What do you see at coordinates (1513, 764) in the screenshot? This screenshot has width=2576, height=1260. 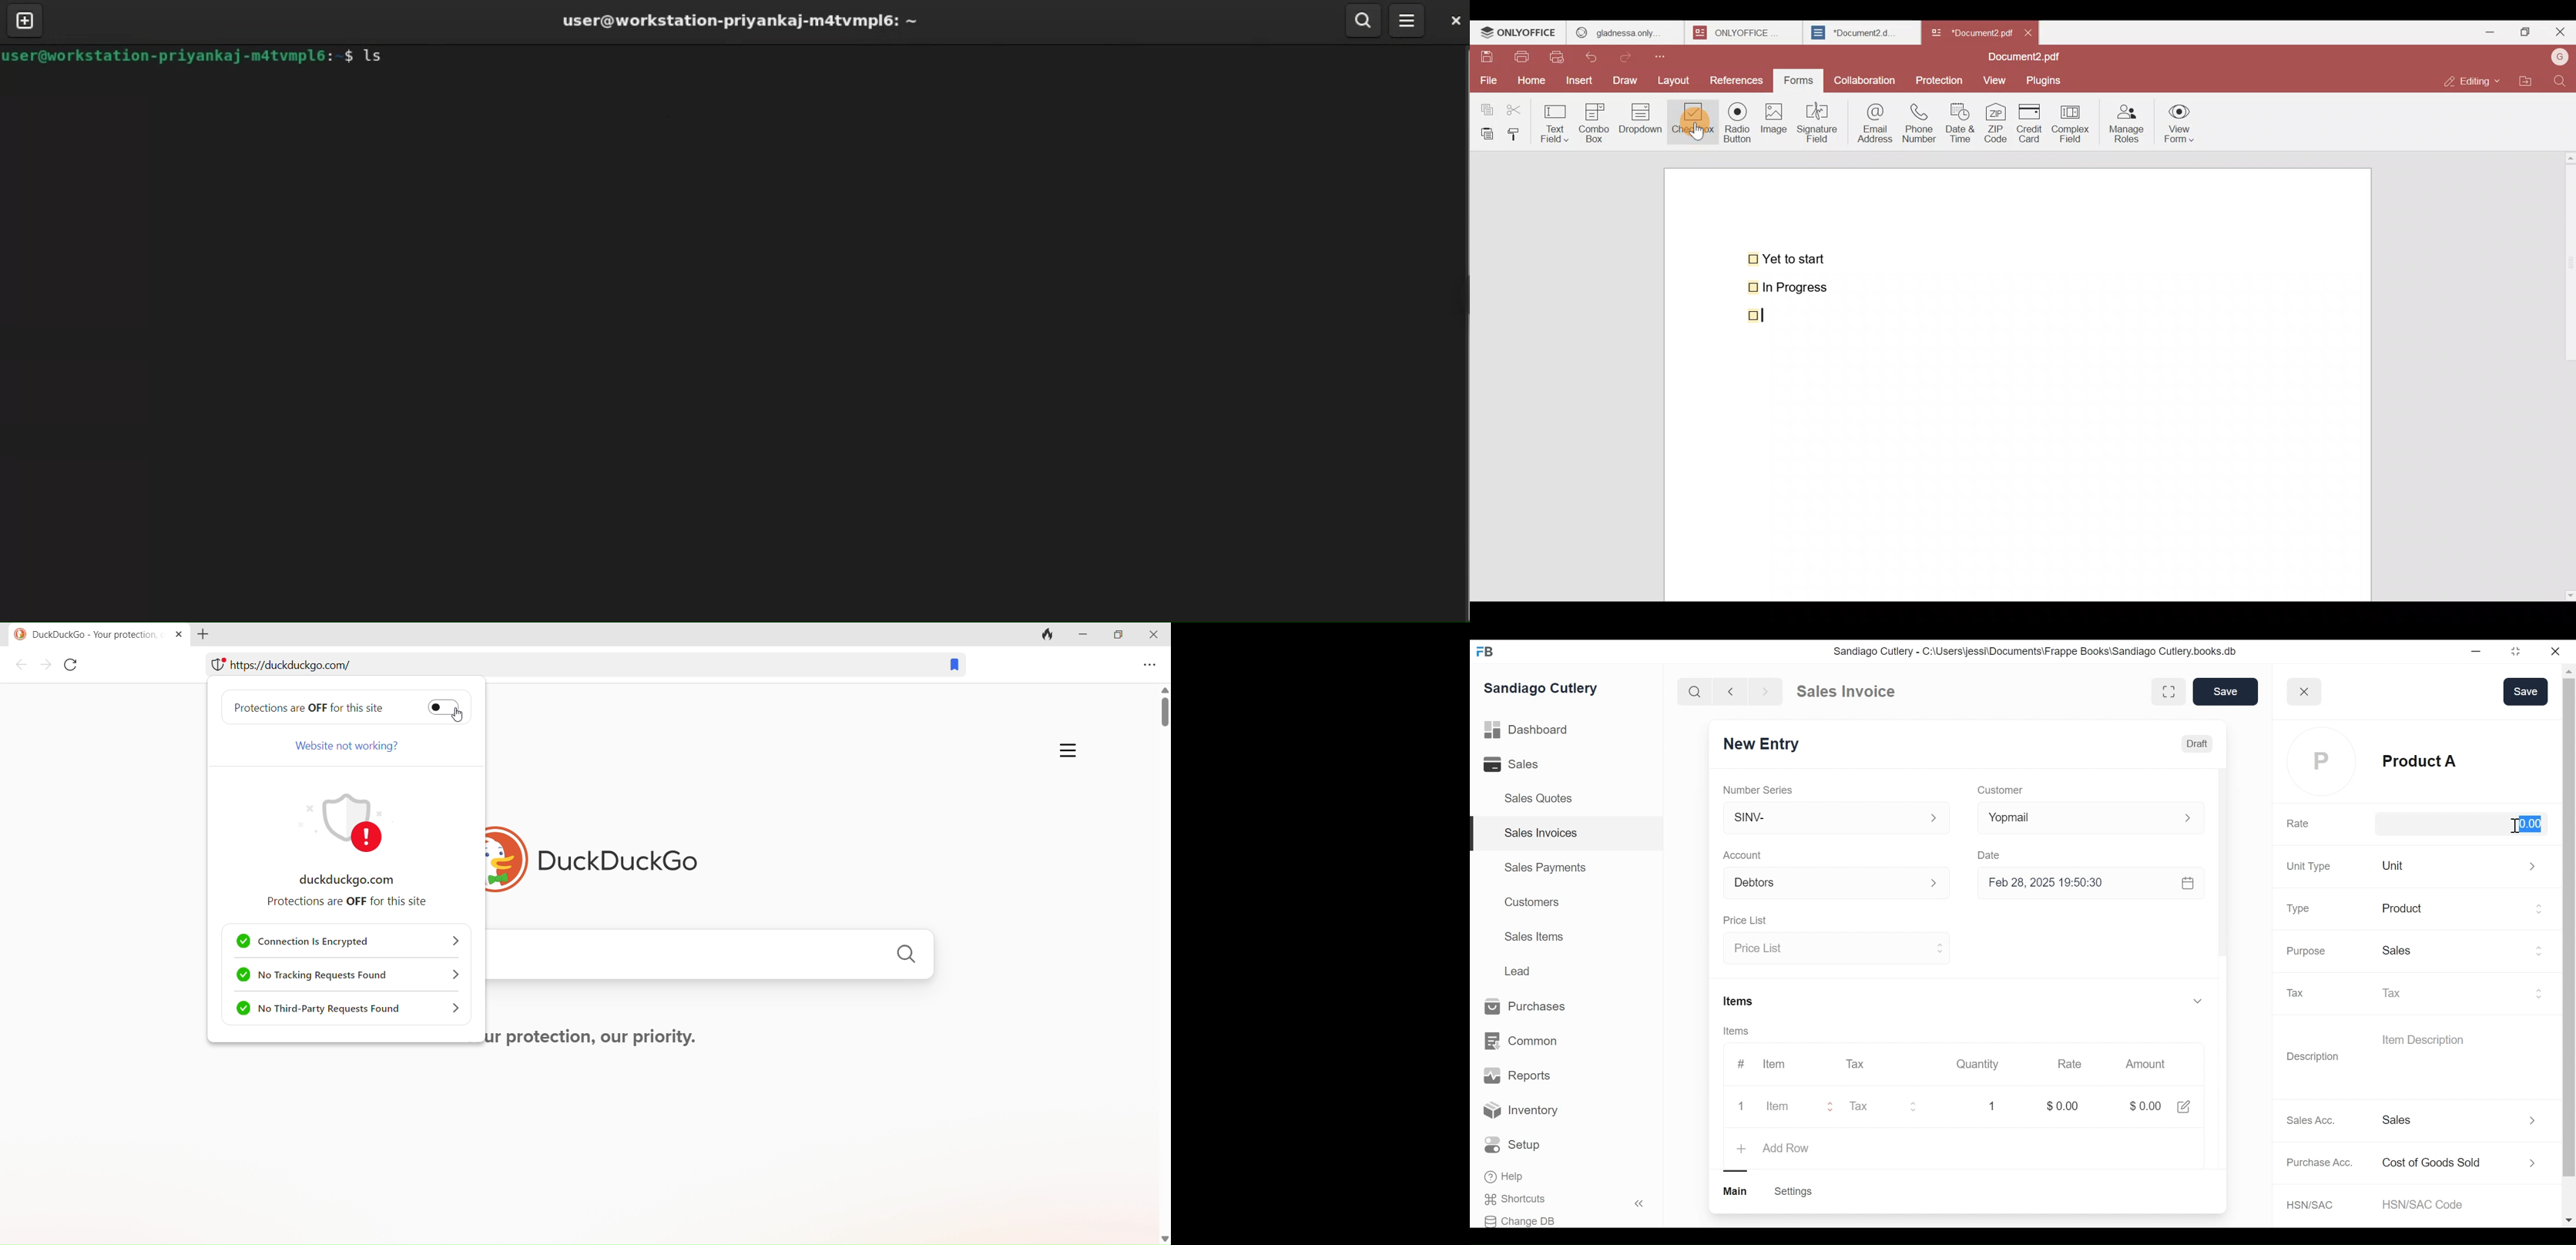 I see `Sales` at bounding box center [1513, 764].